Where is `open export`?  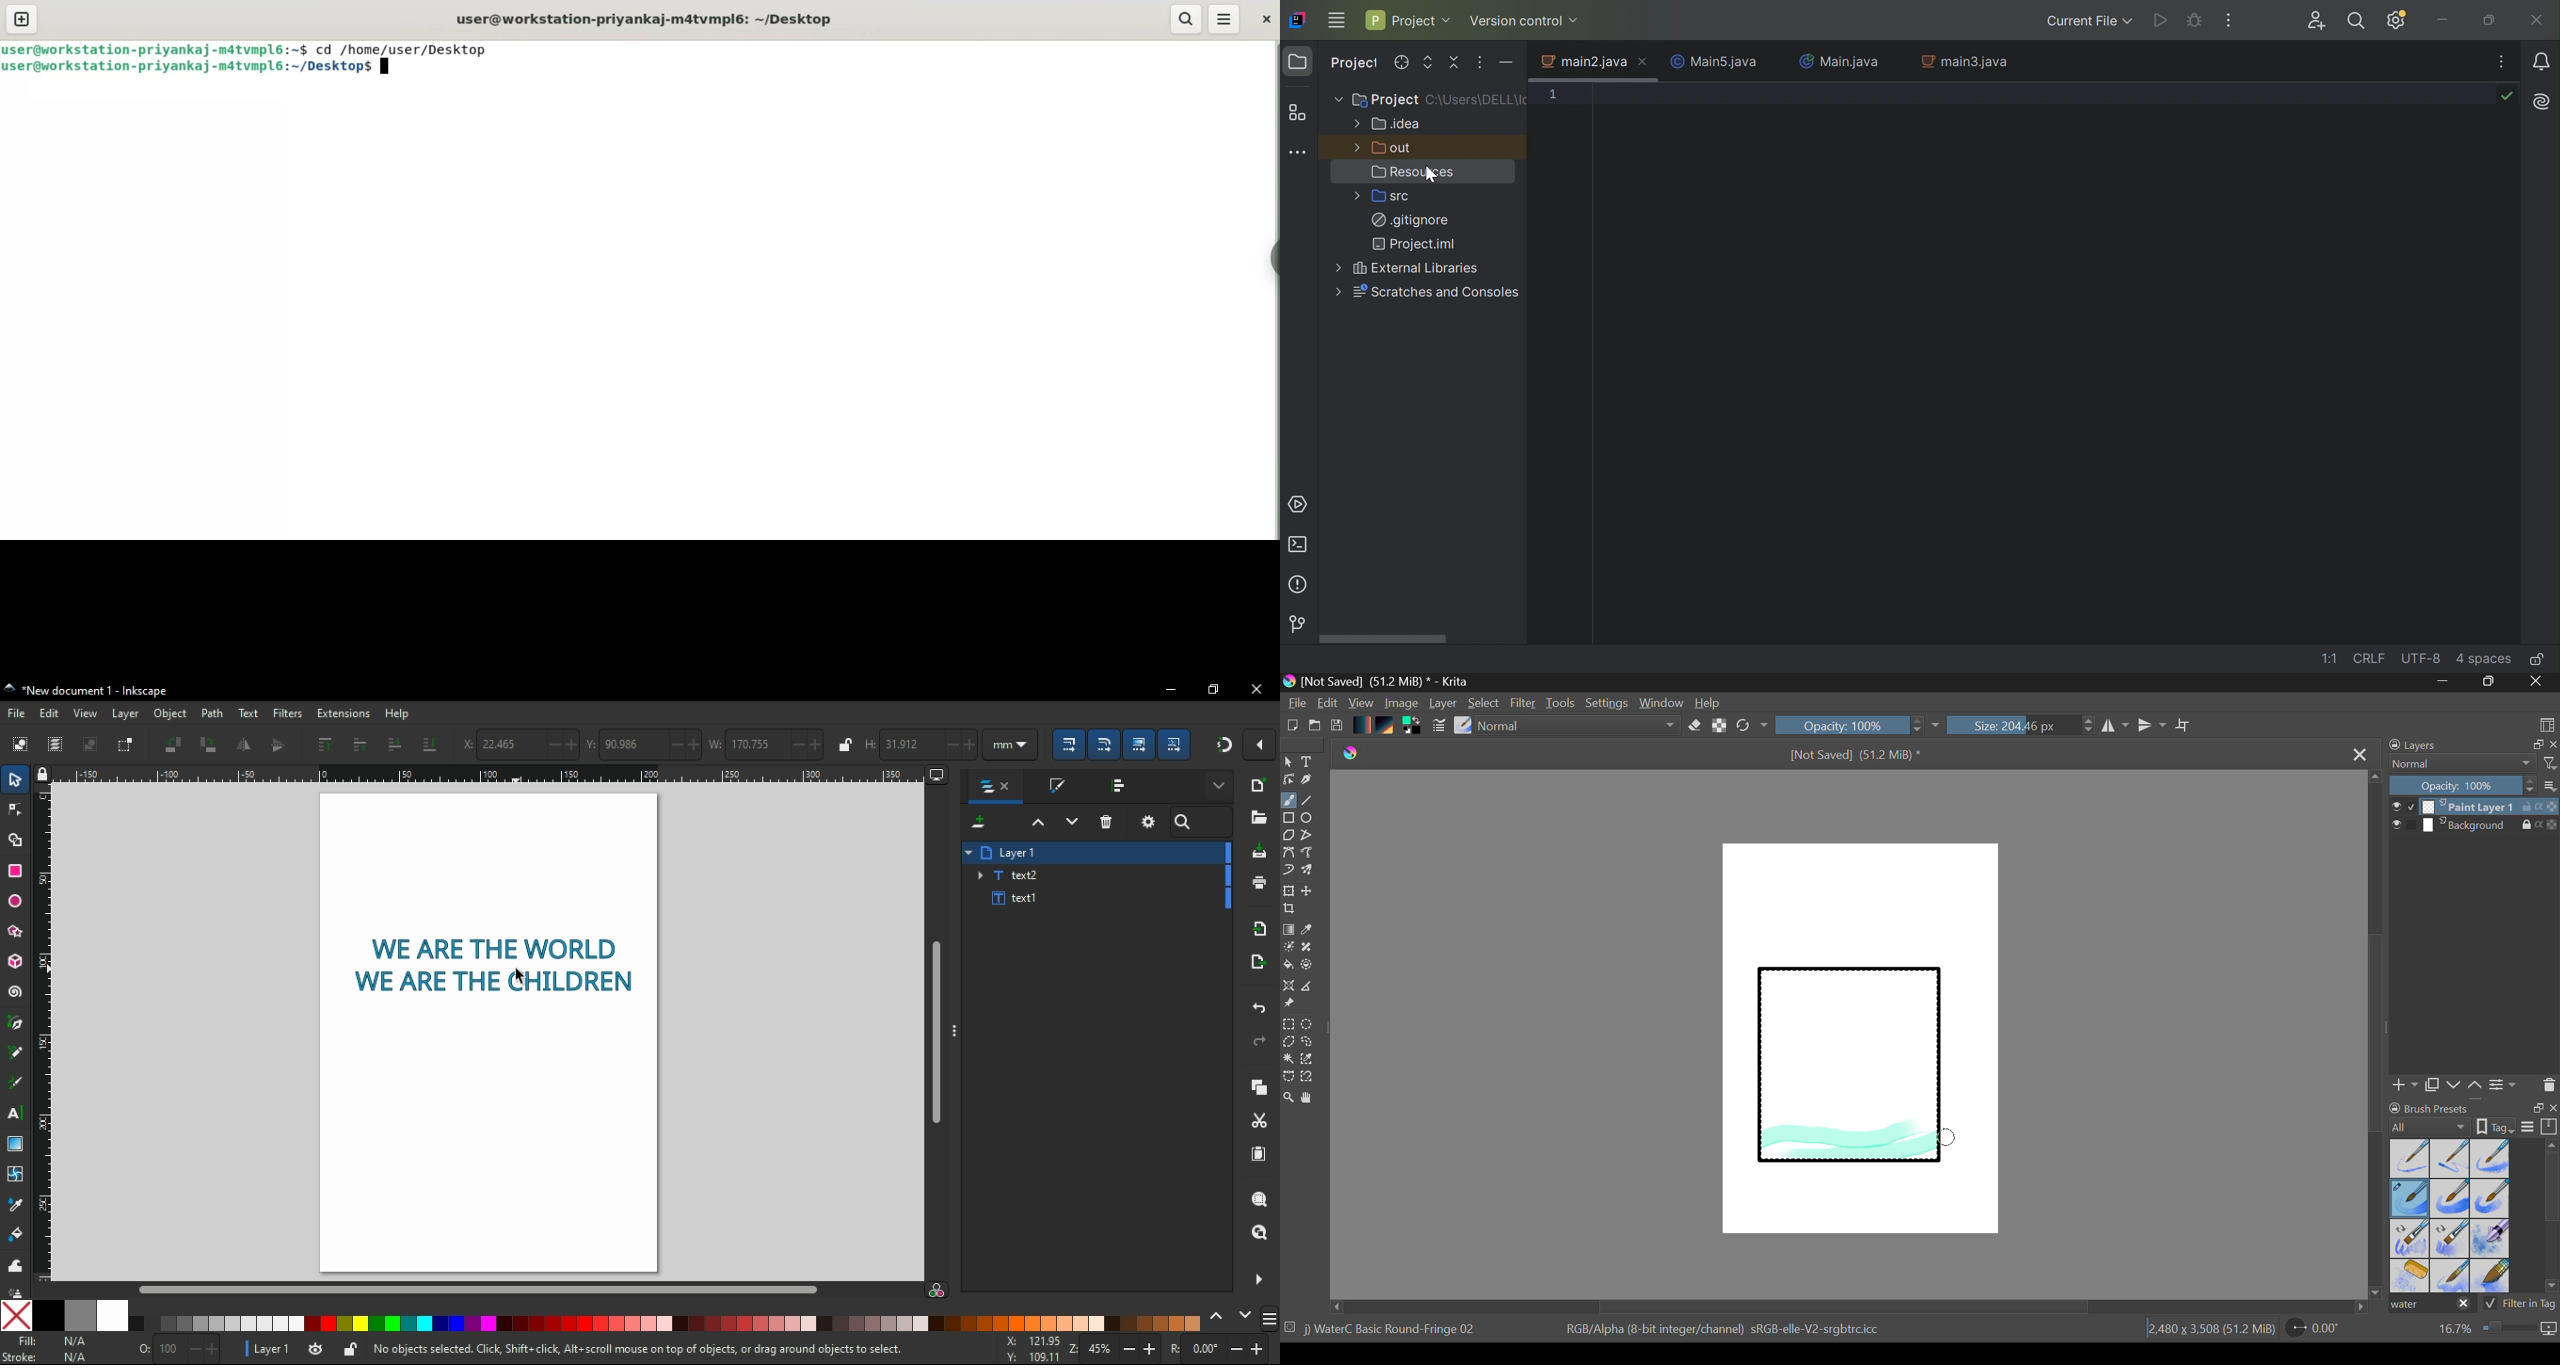 open export is located at coordinates (1260, 962).